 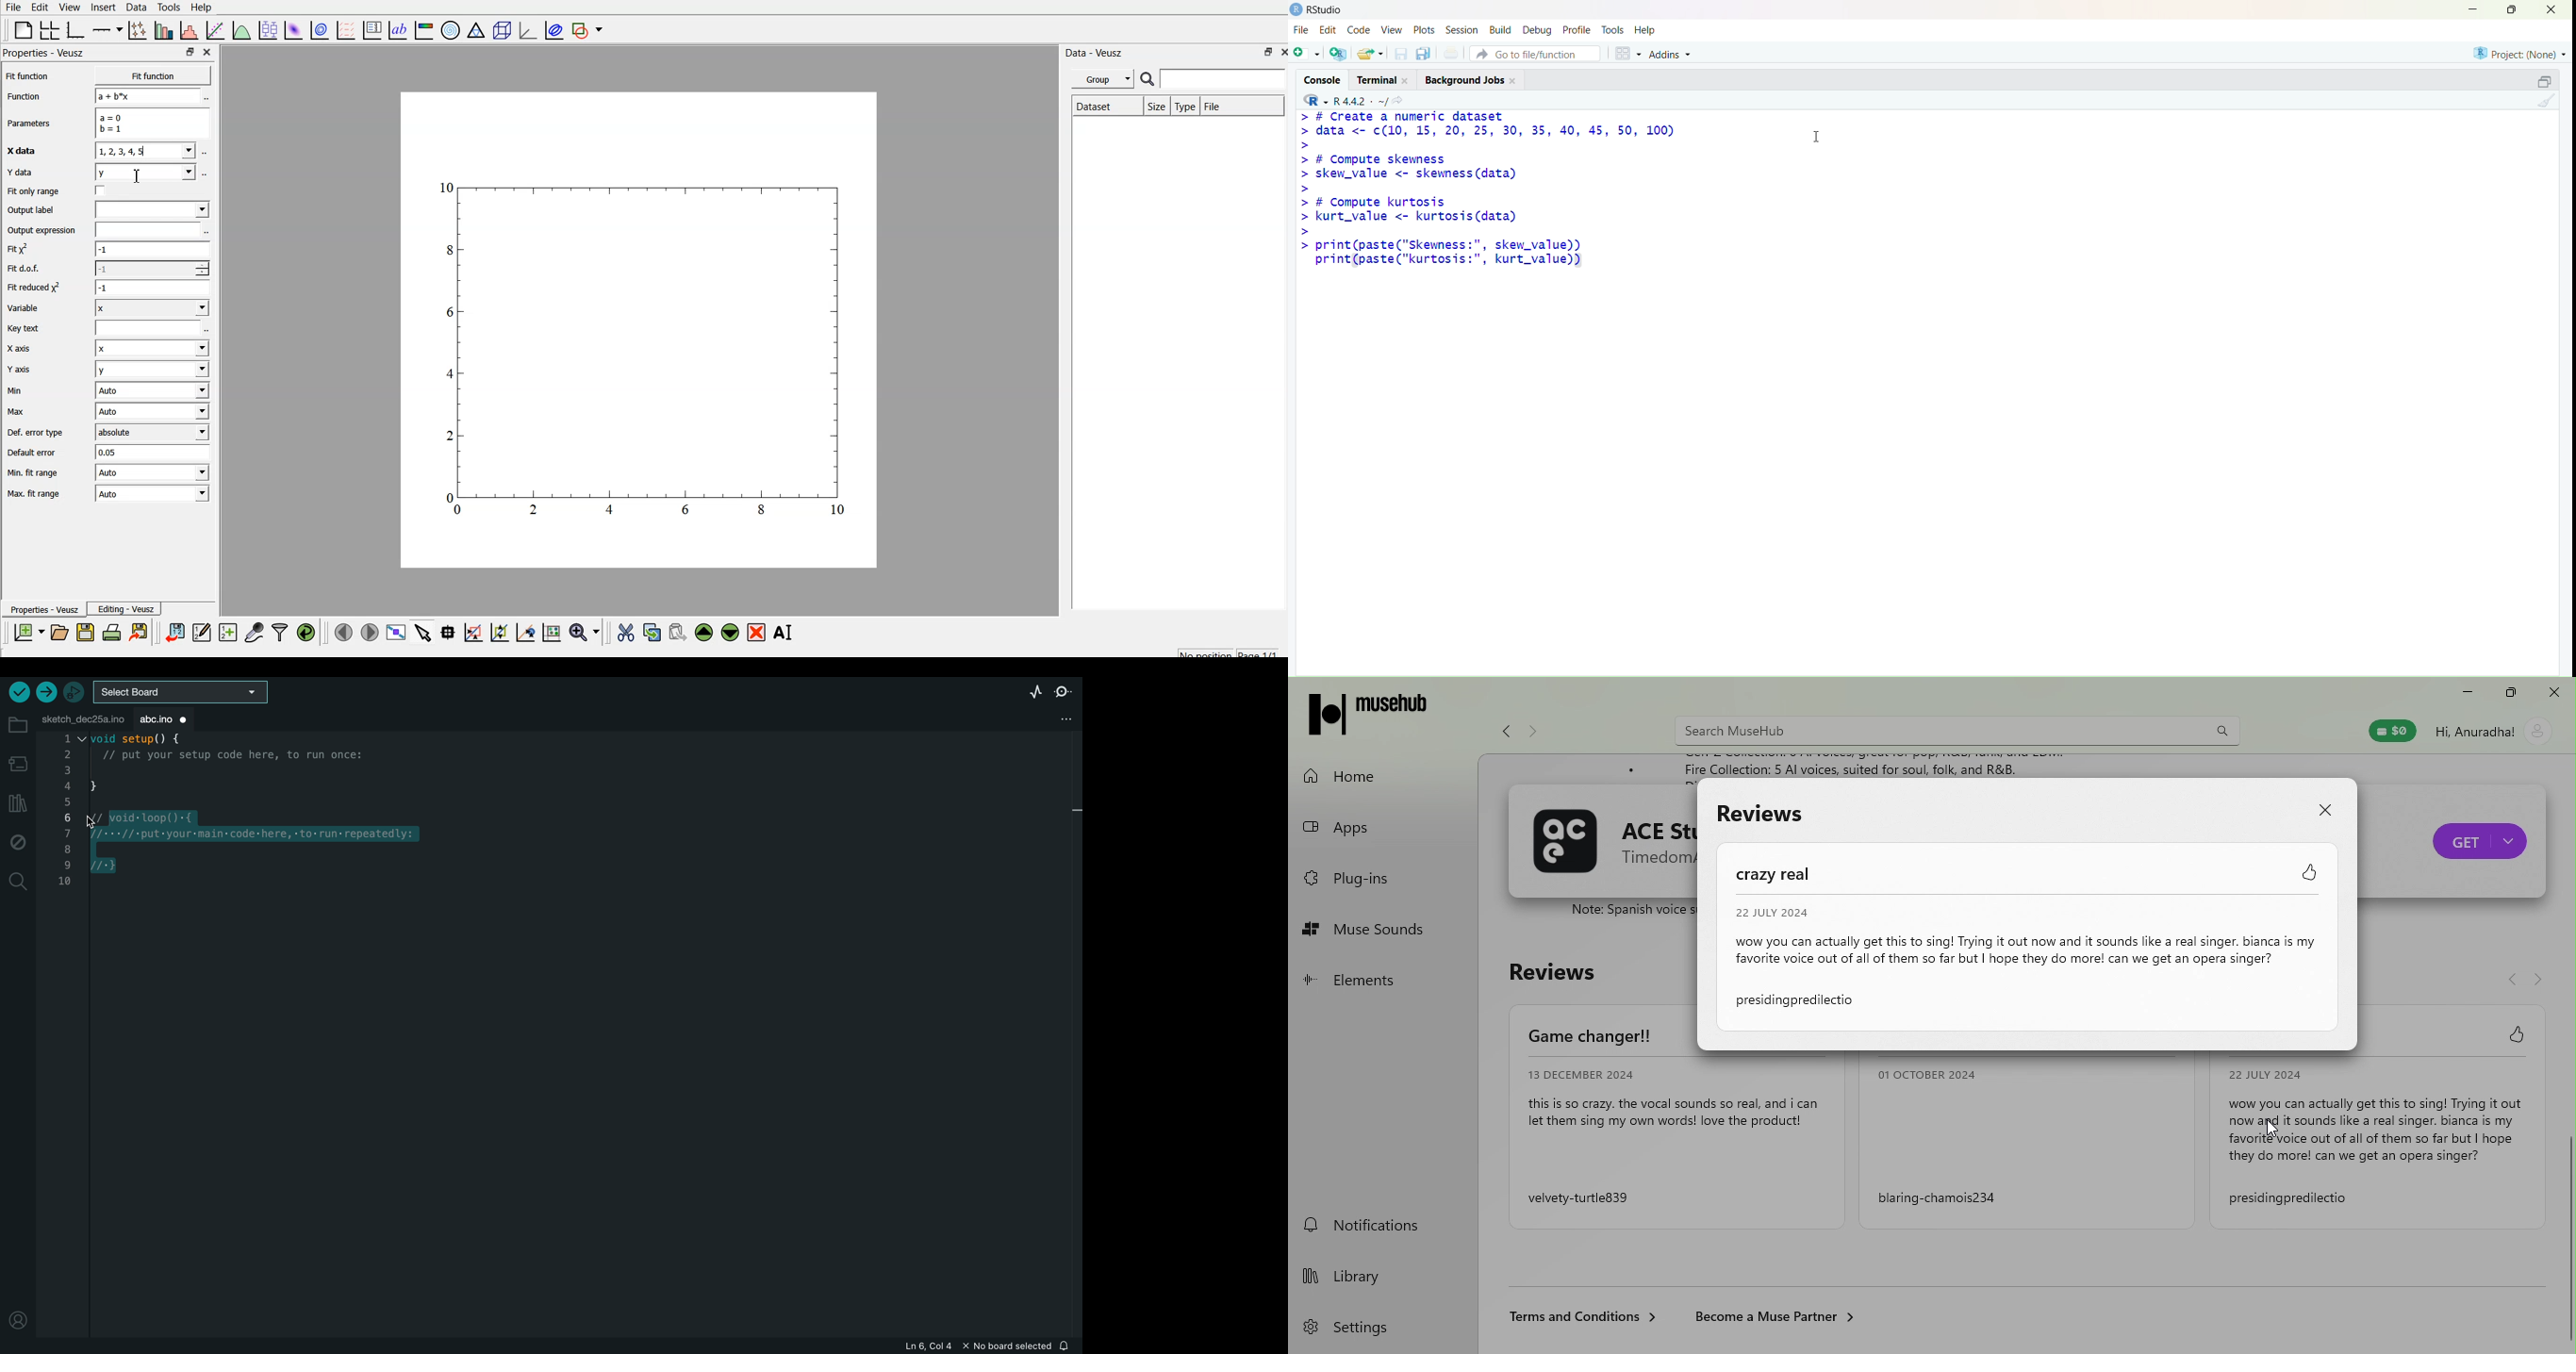 What do you see at coordinates (2386, 1148) in the screenshot?
I see `Review` at bounding box center [2386, 1148].